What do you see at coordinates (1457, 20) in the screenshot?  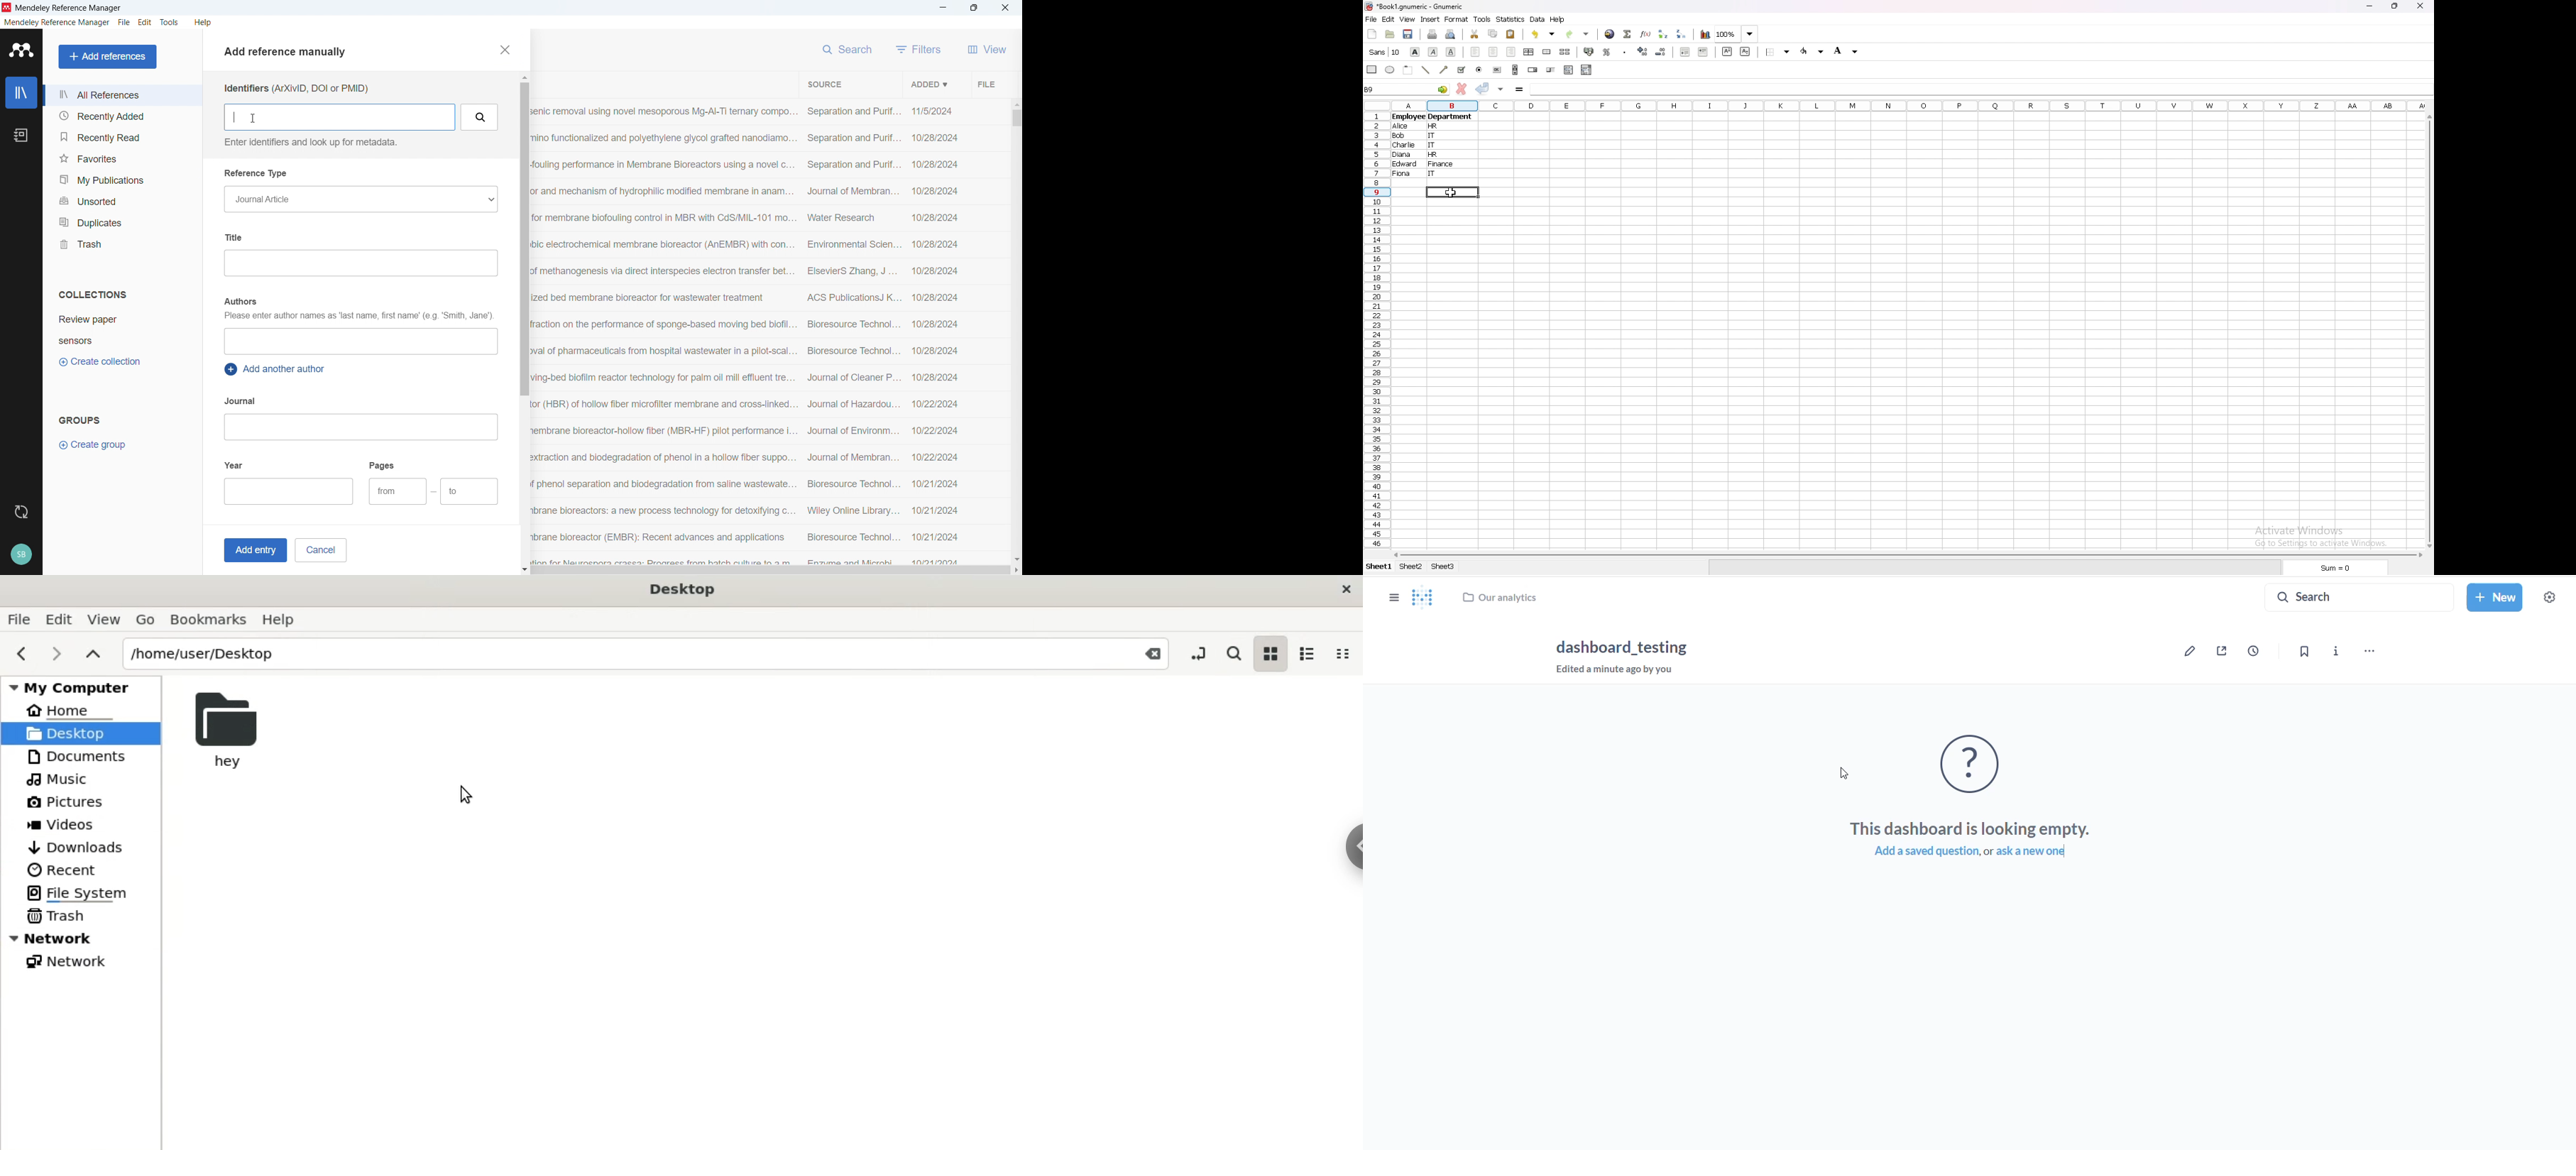 I see `format` at bounding box center [1457, 20].